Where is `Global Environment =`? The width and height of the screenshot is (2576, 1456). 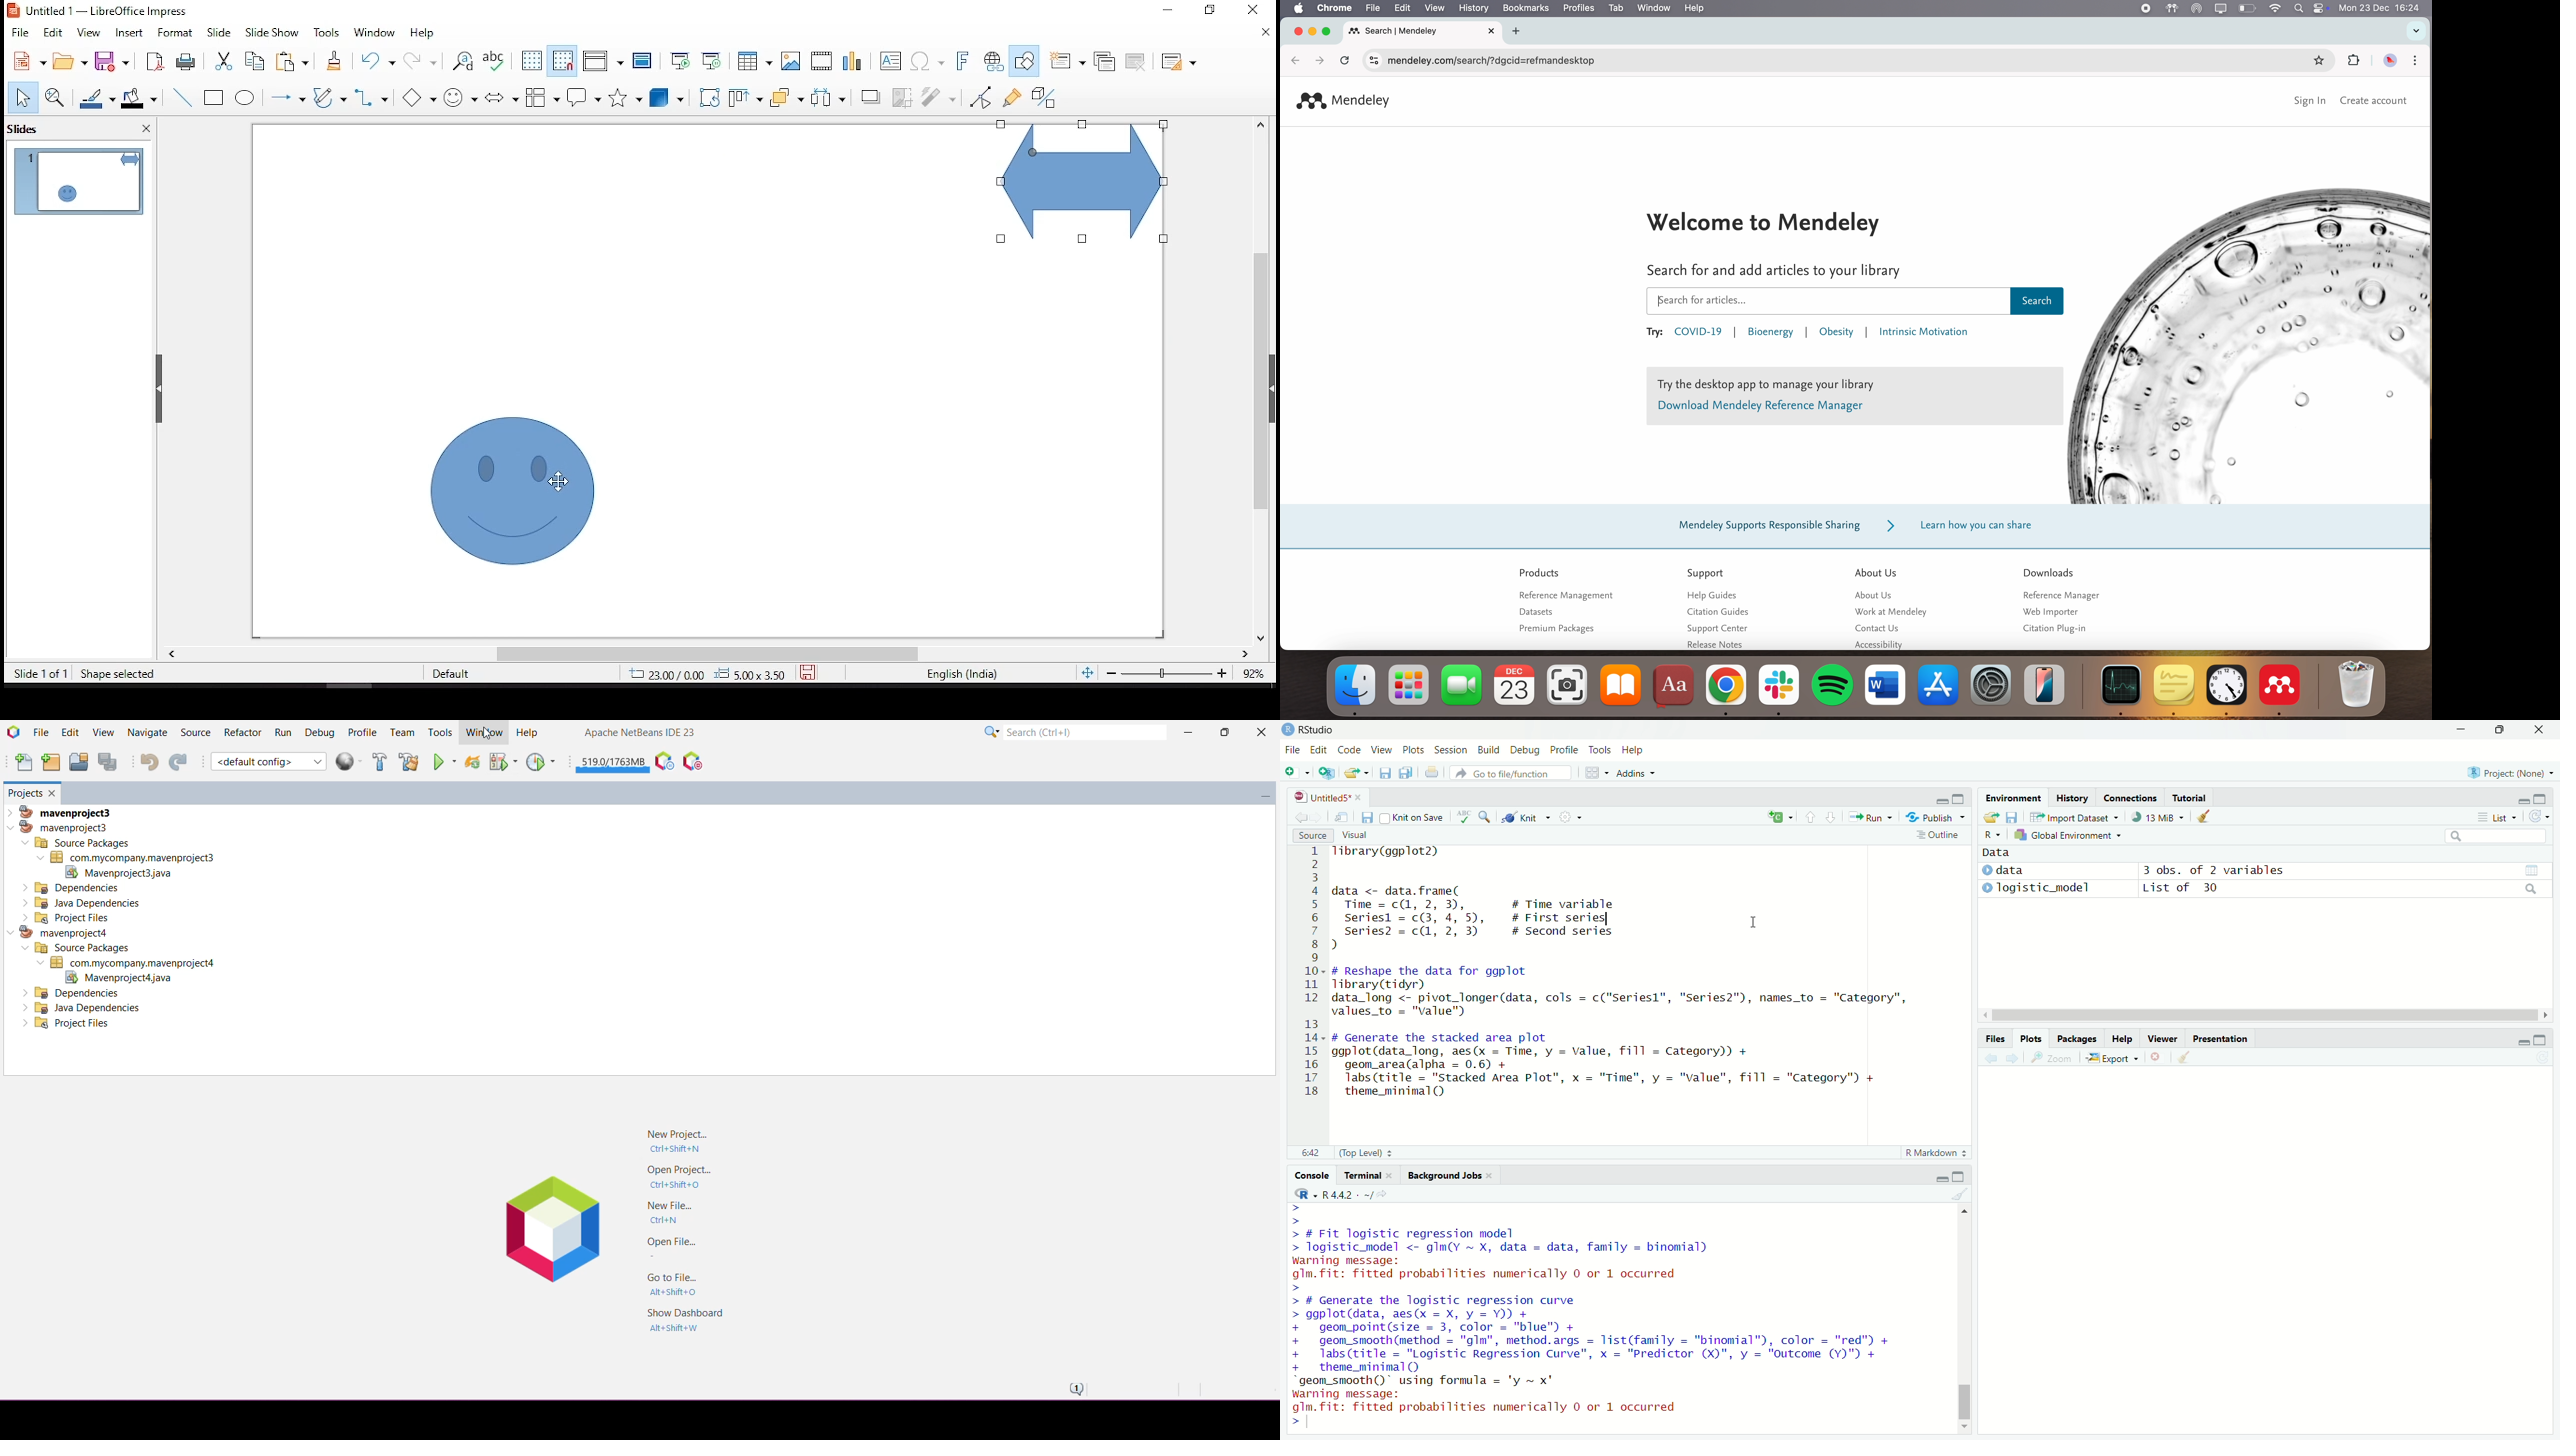 Global Environment = is located at coordinates (2064, 835).